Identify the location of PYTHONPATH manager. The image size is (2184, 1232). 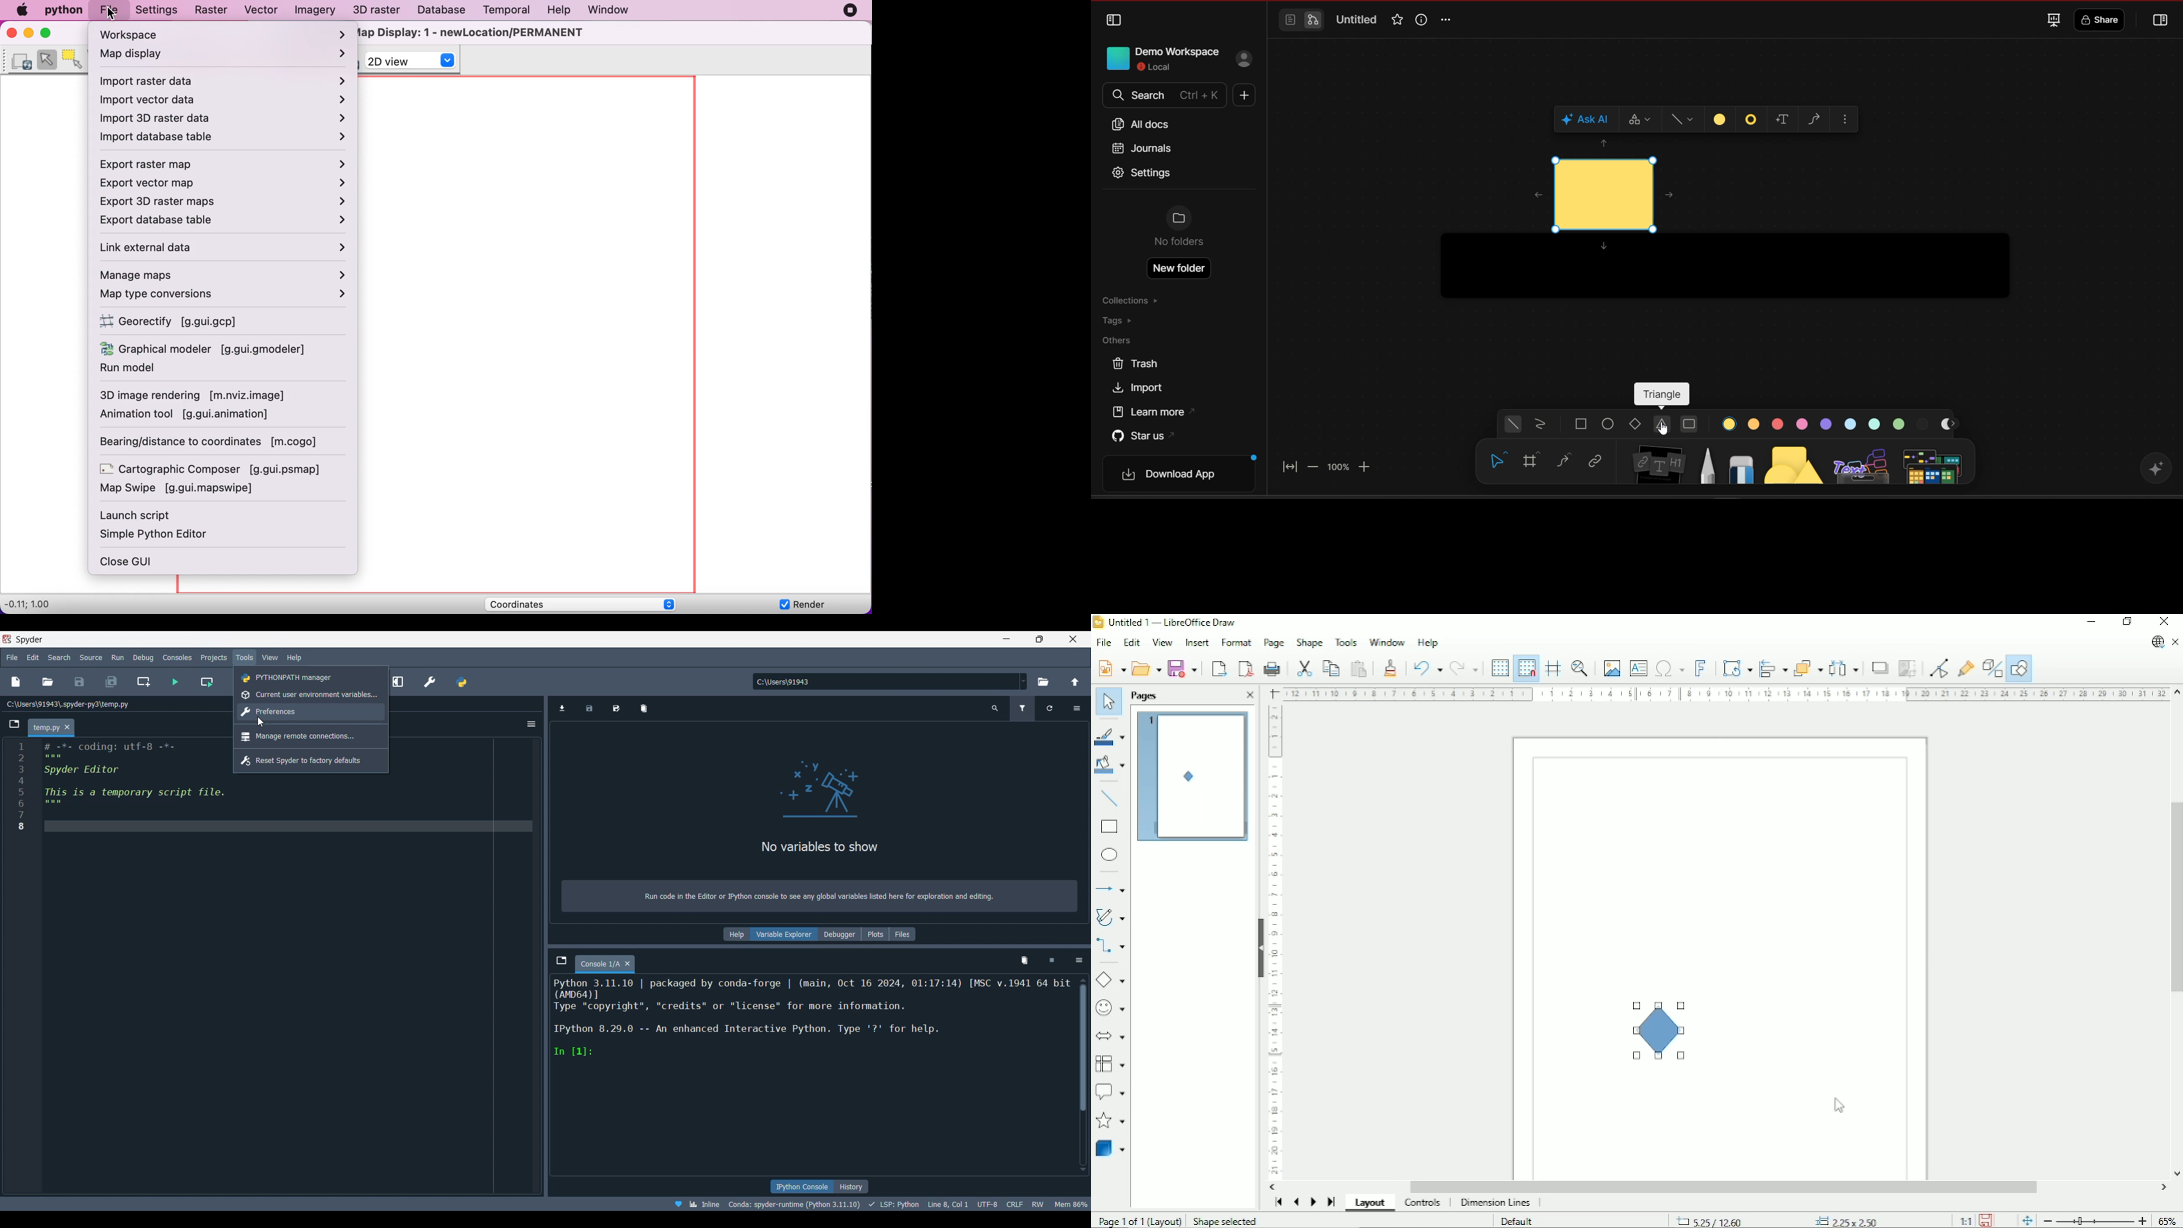
(312, 677).